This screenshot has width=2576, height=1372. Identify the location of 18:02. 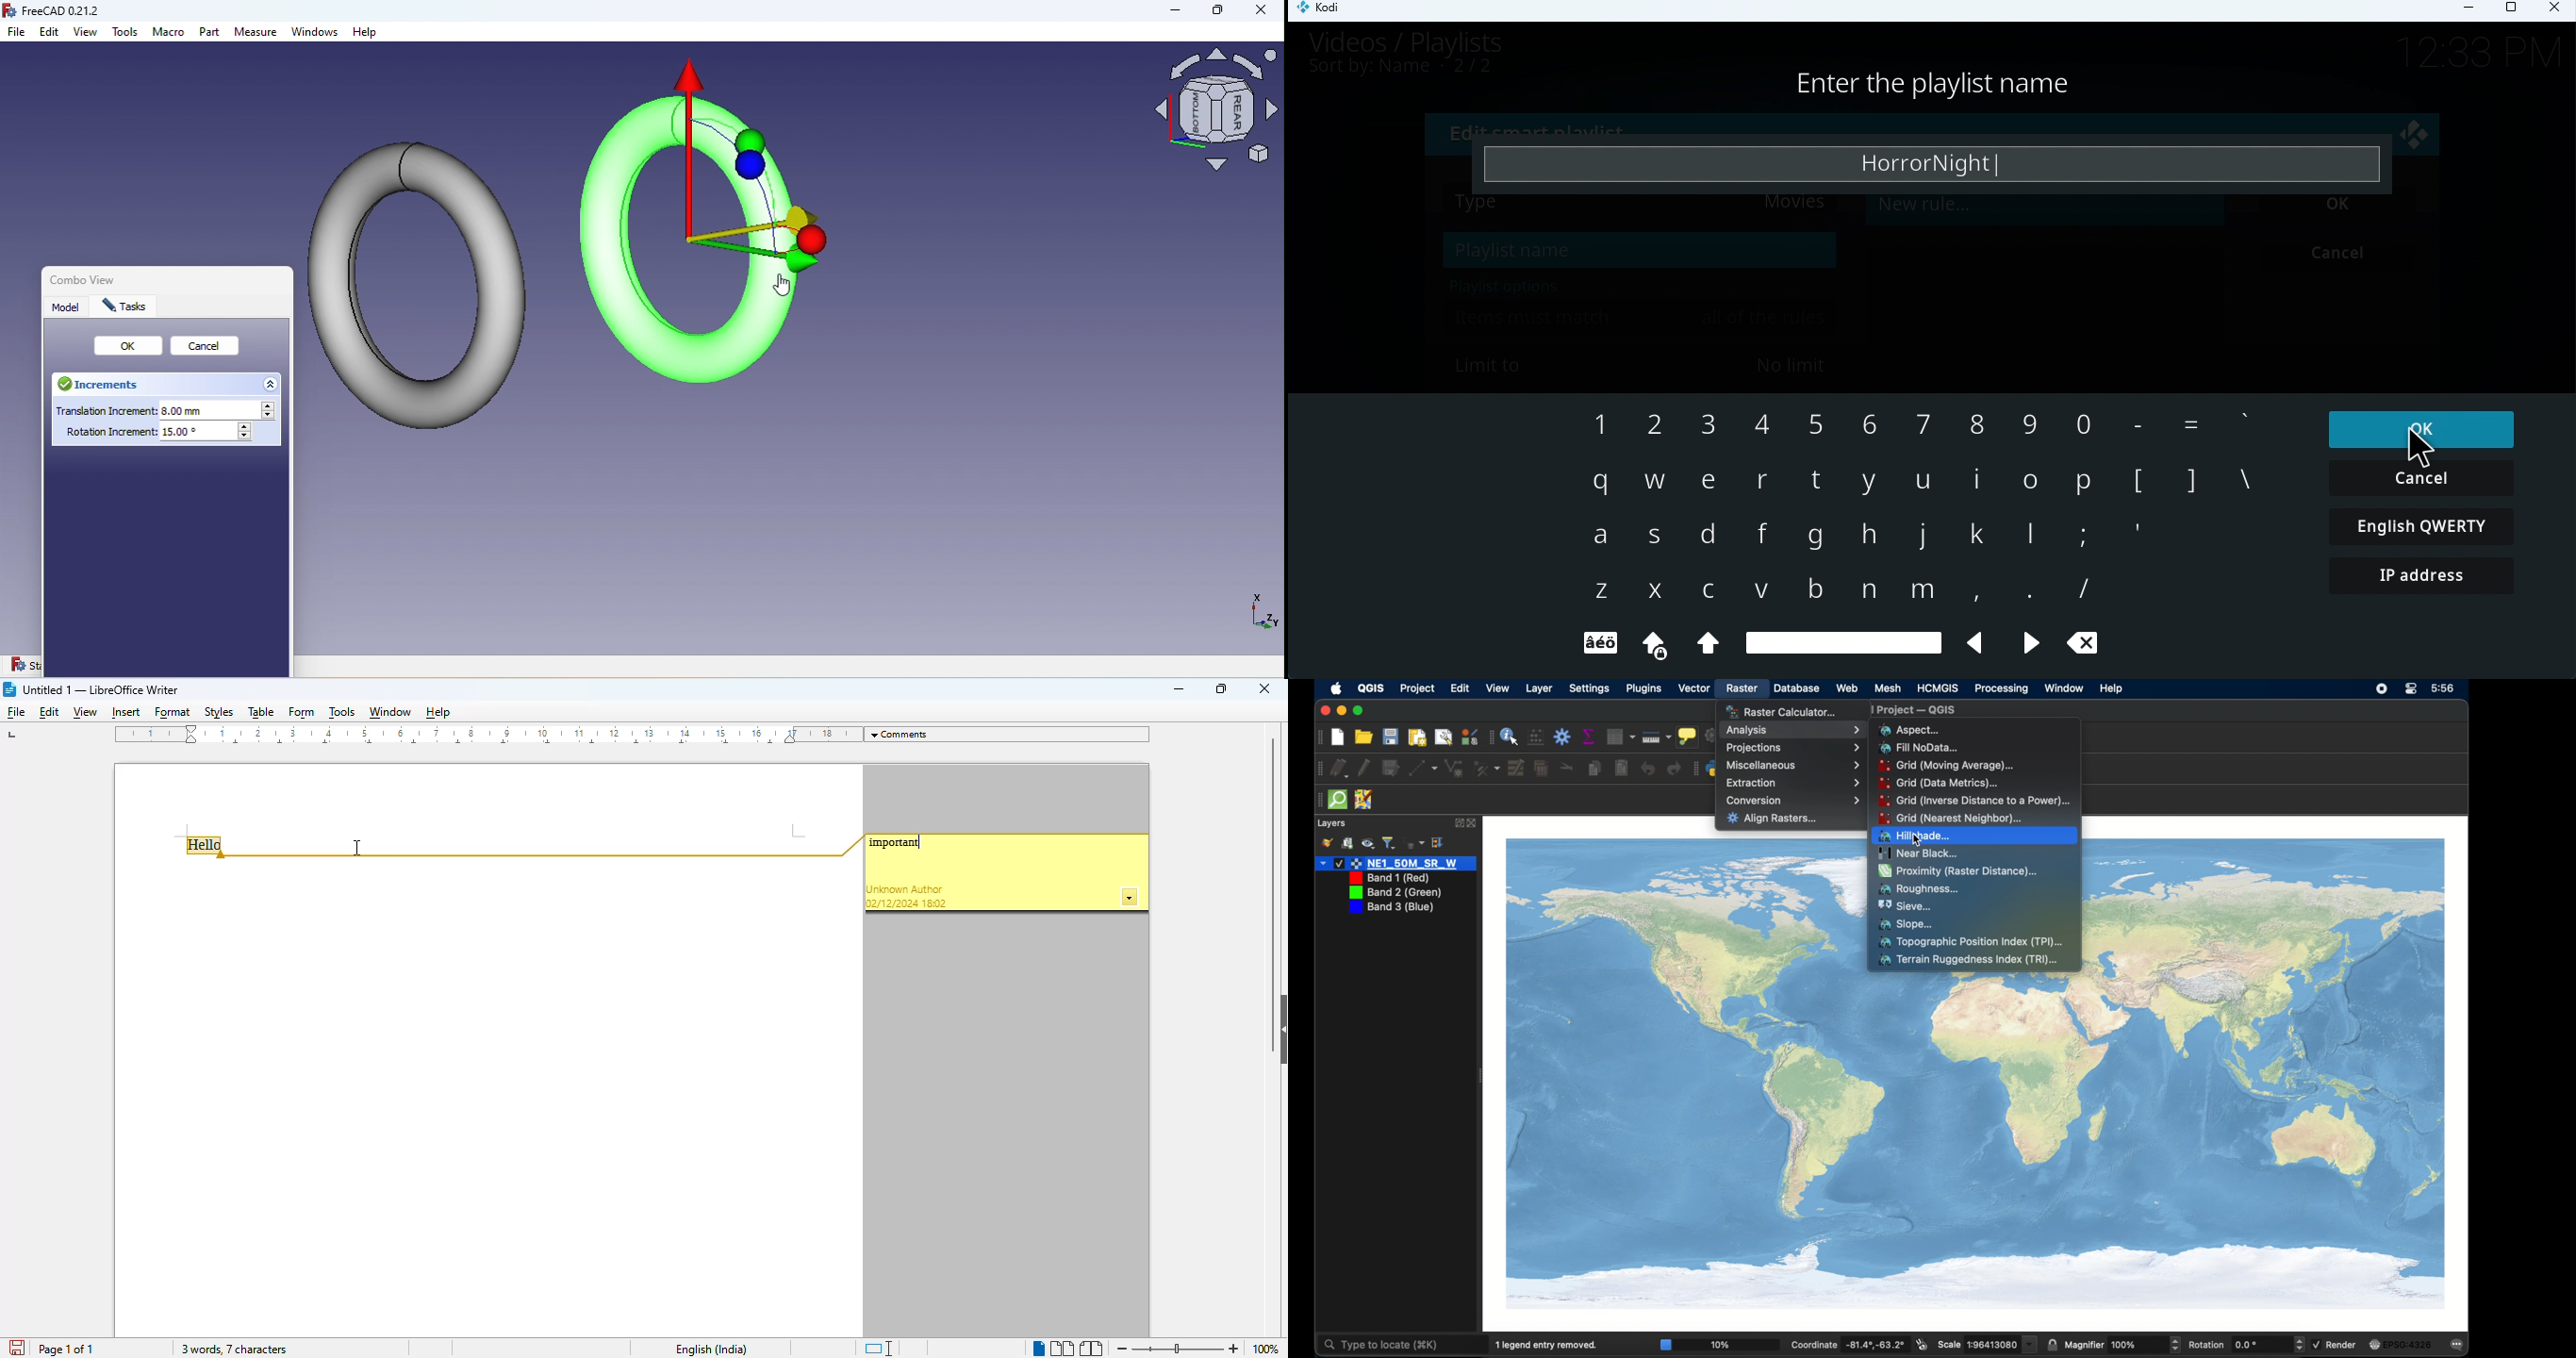
(935, 903).